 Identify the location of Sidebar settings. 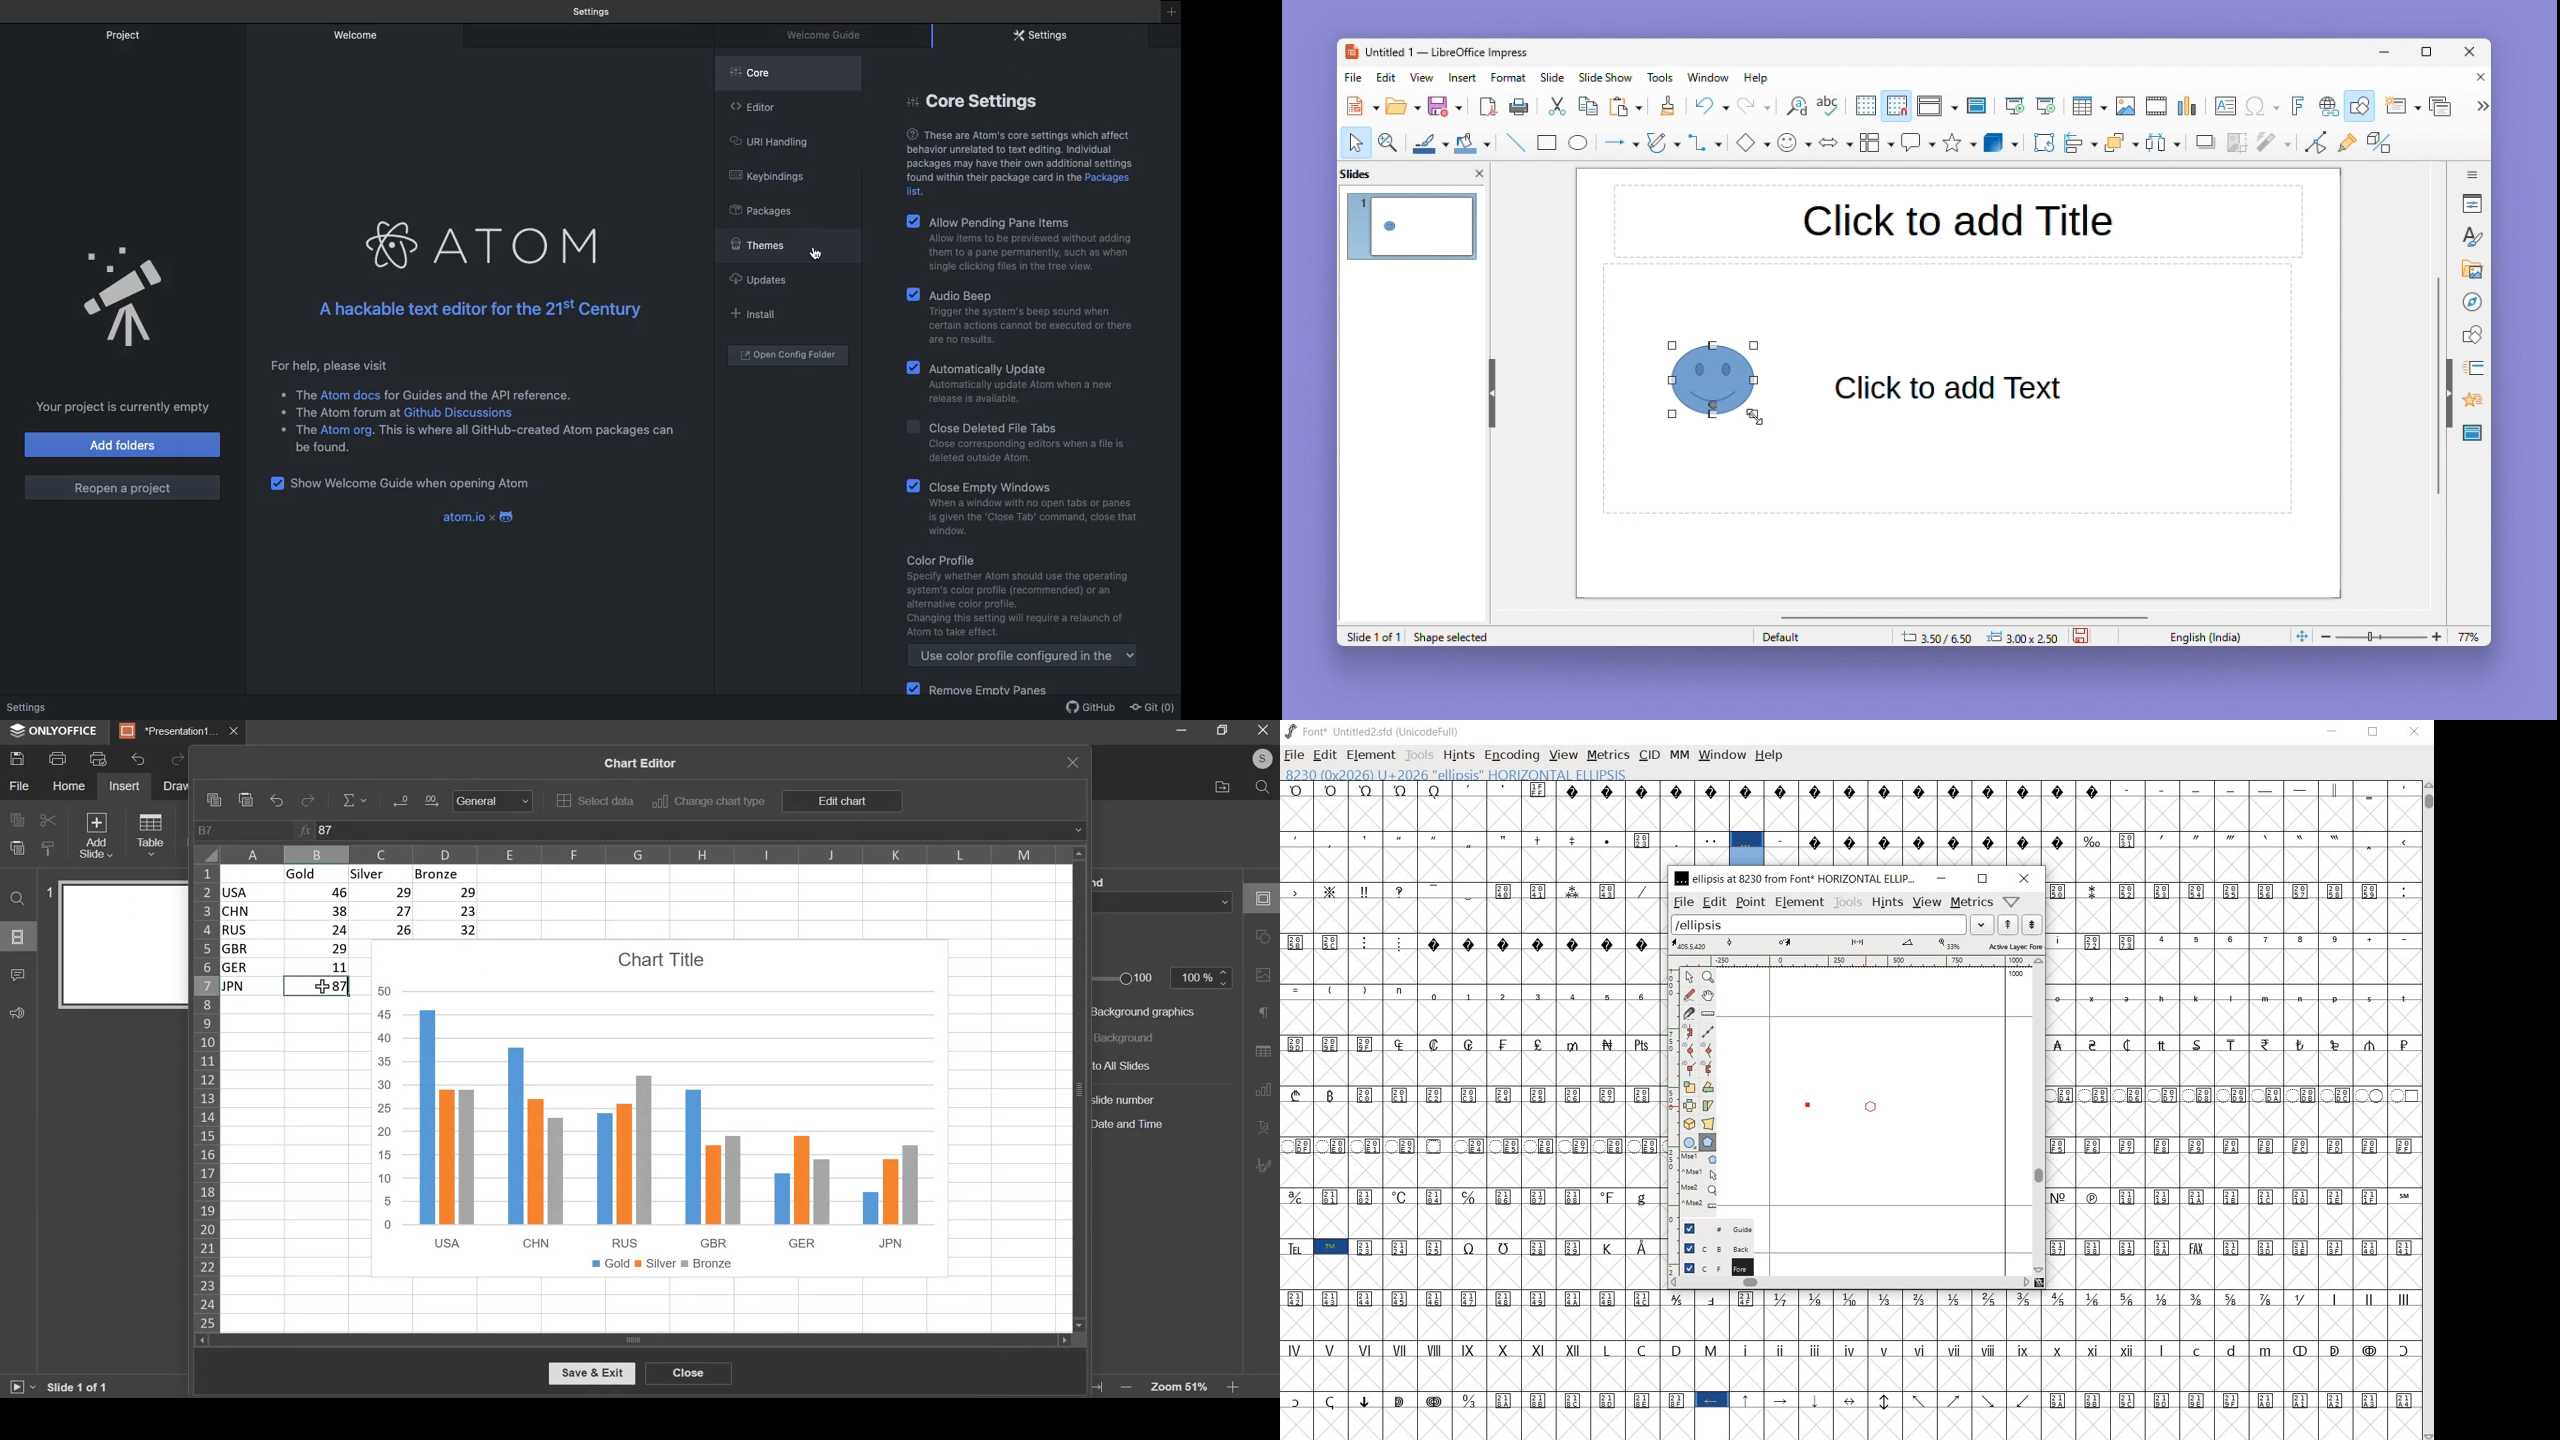
(2473, 172).